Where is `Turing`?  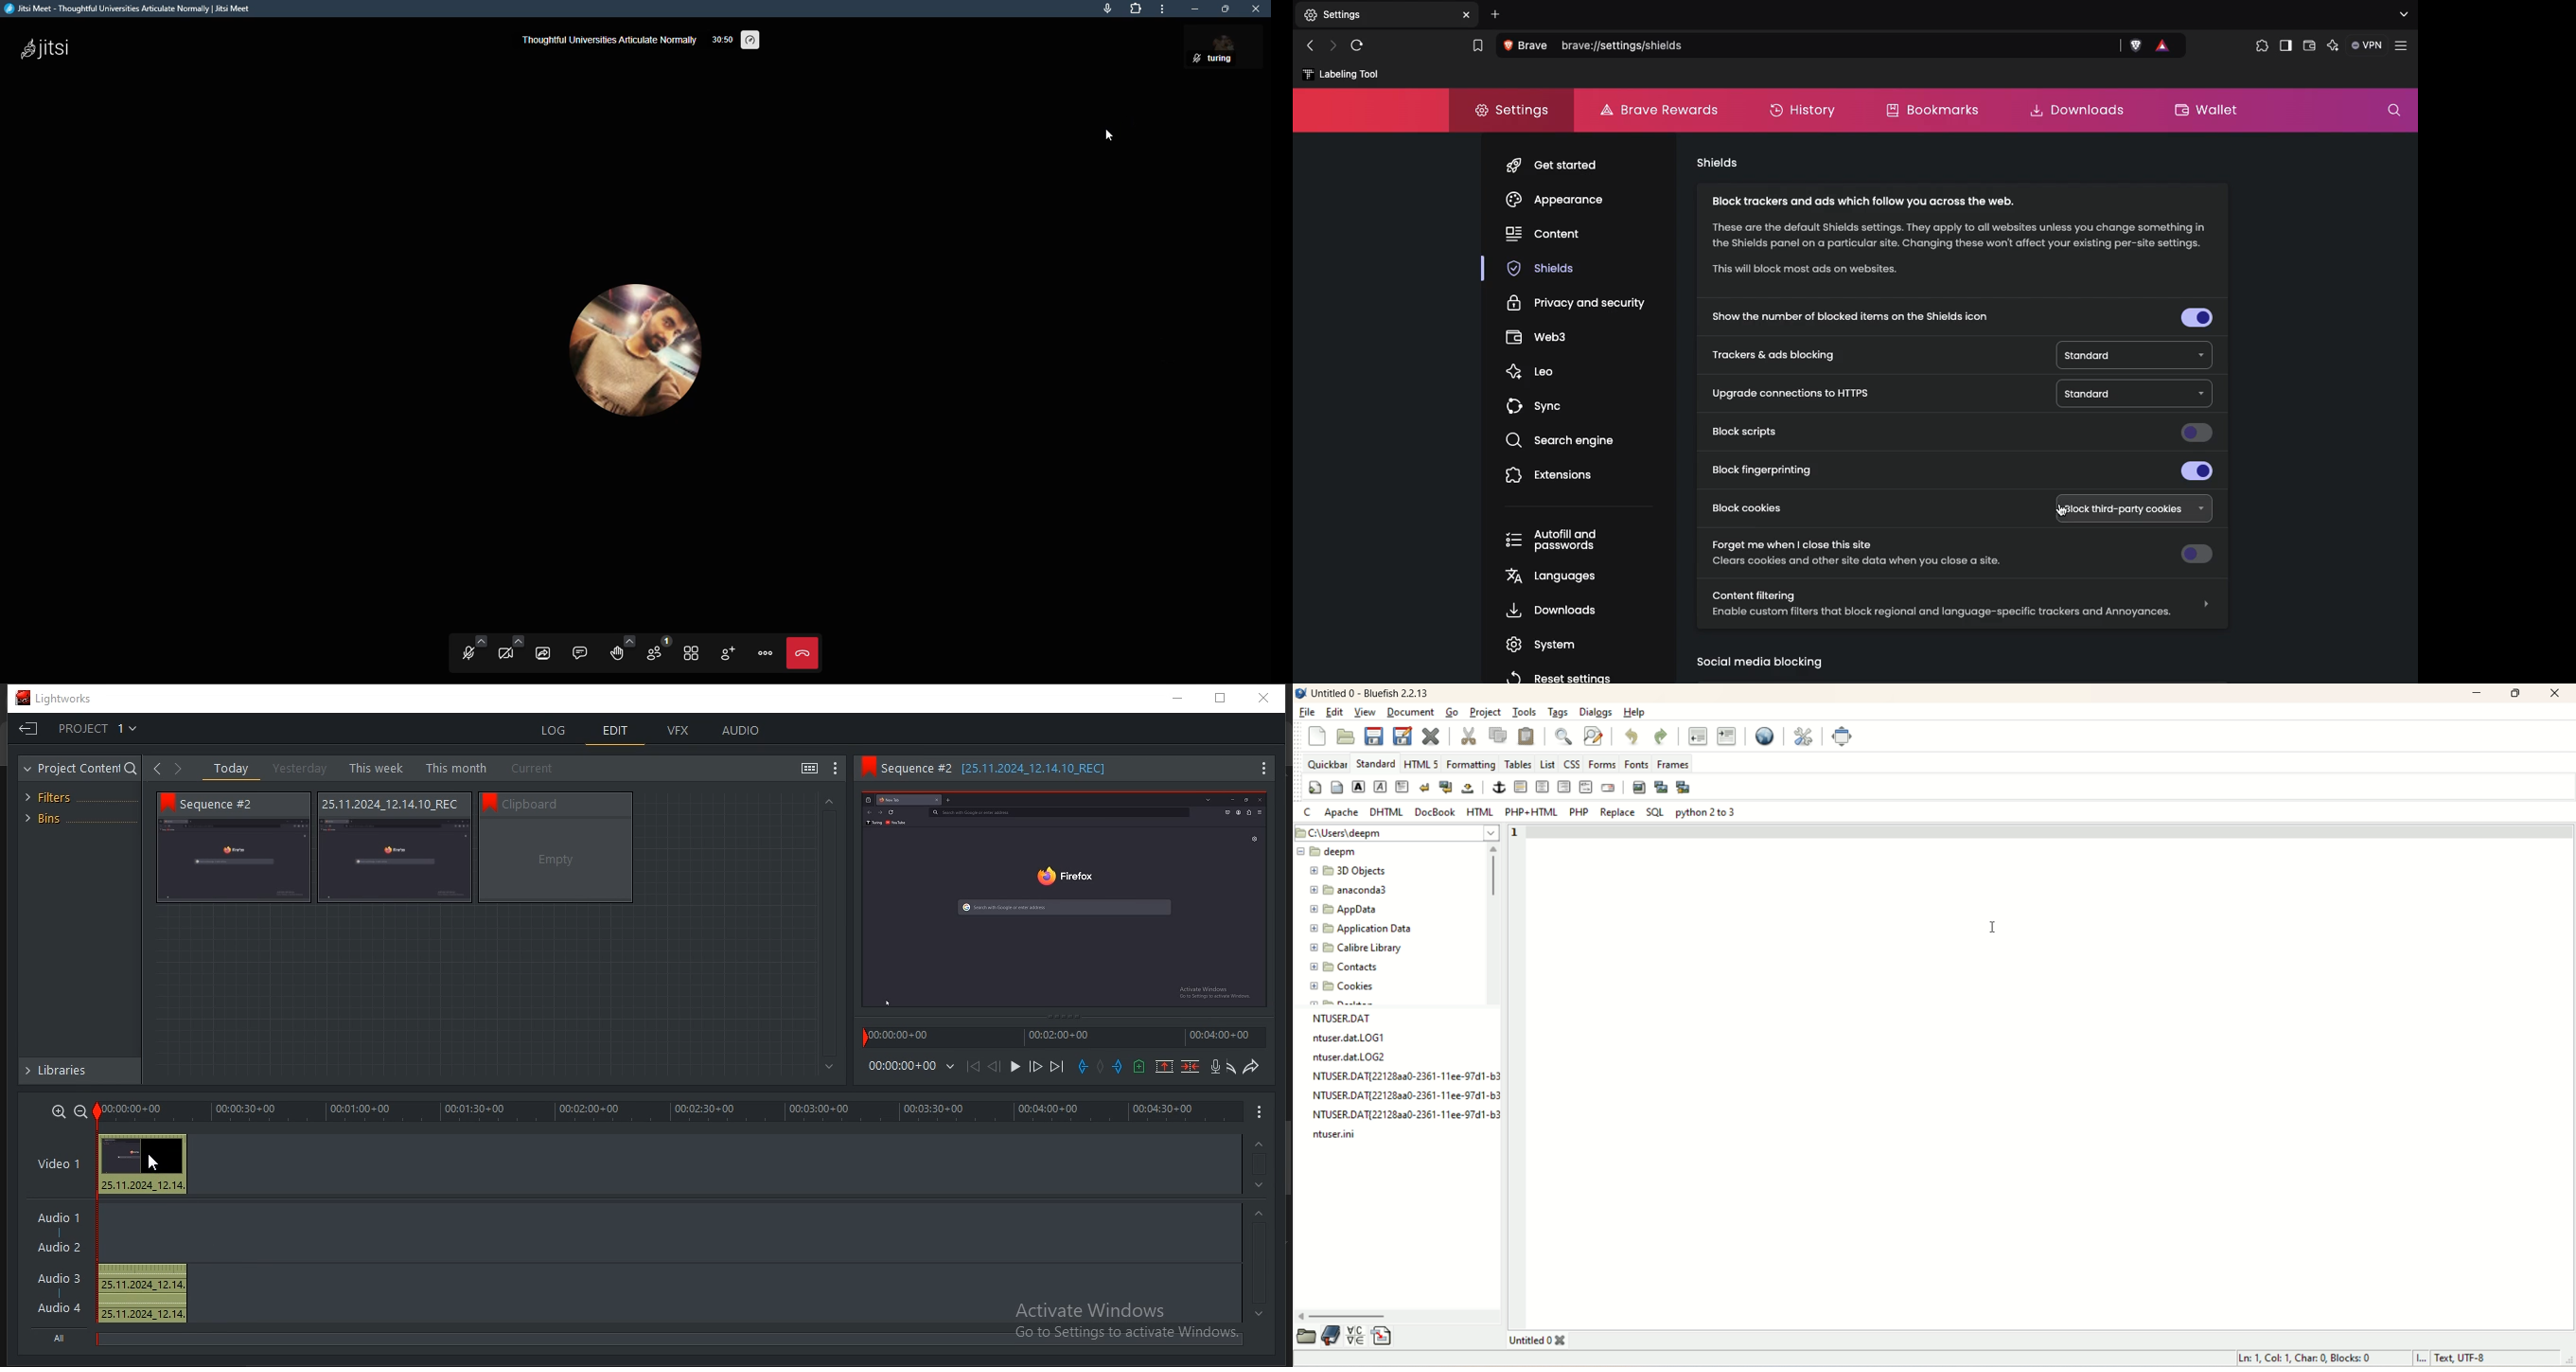
Turing is located at coordinates (1234, 58).